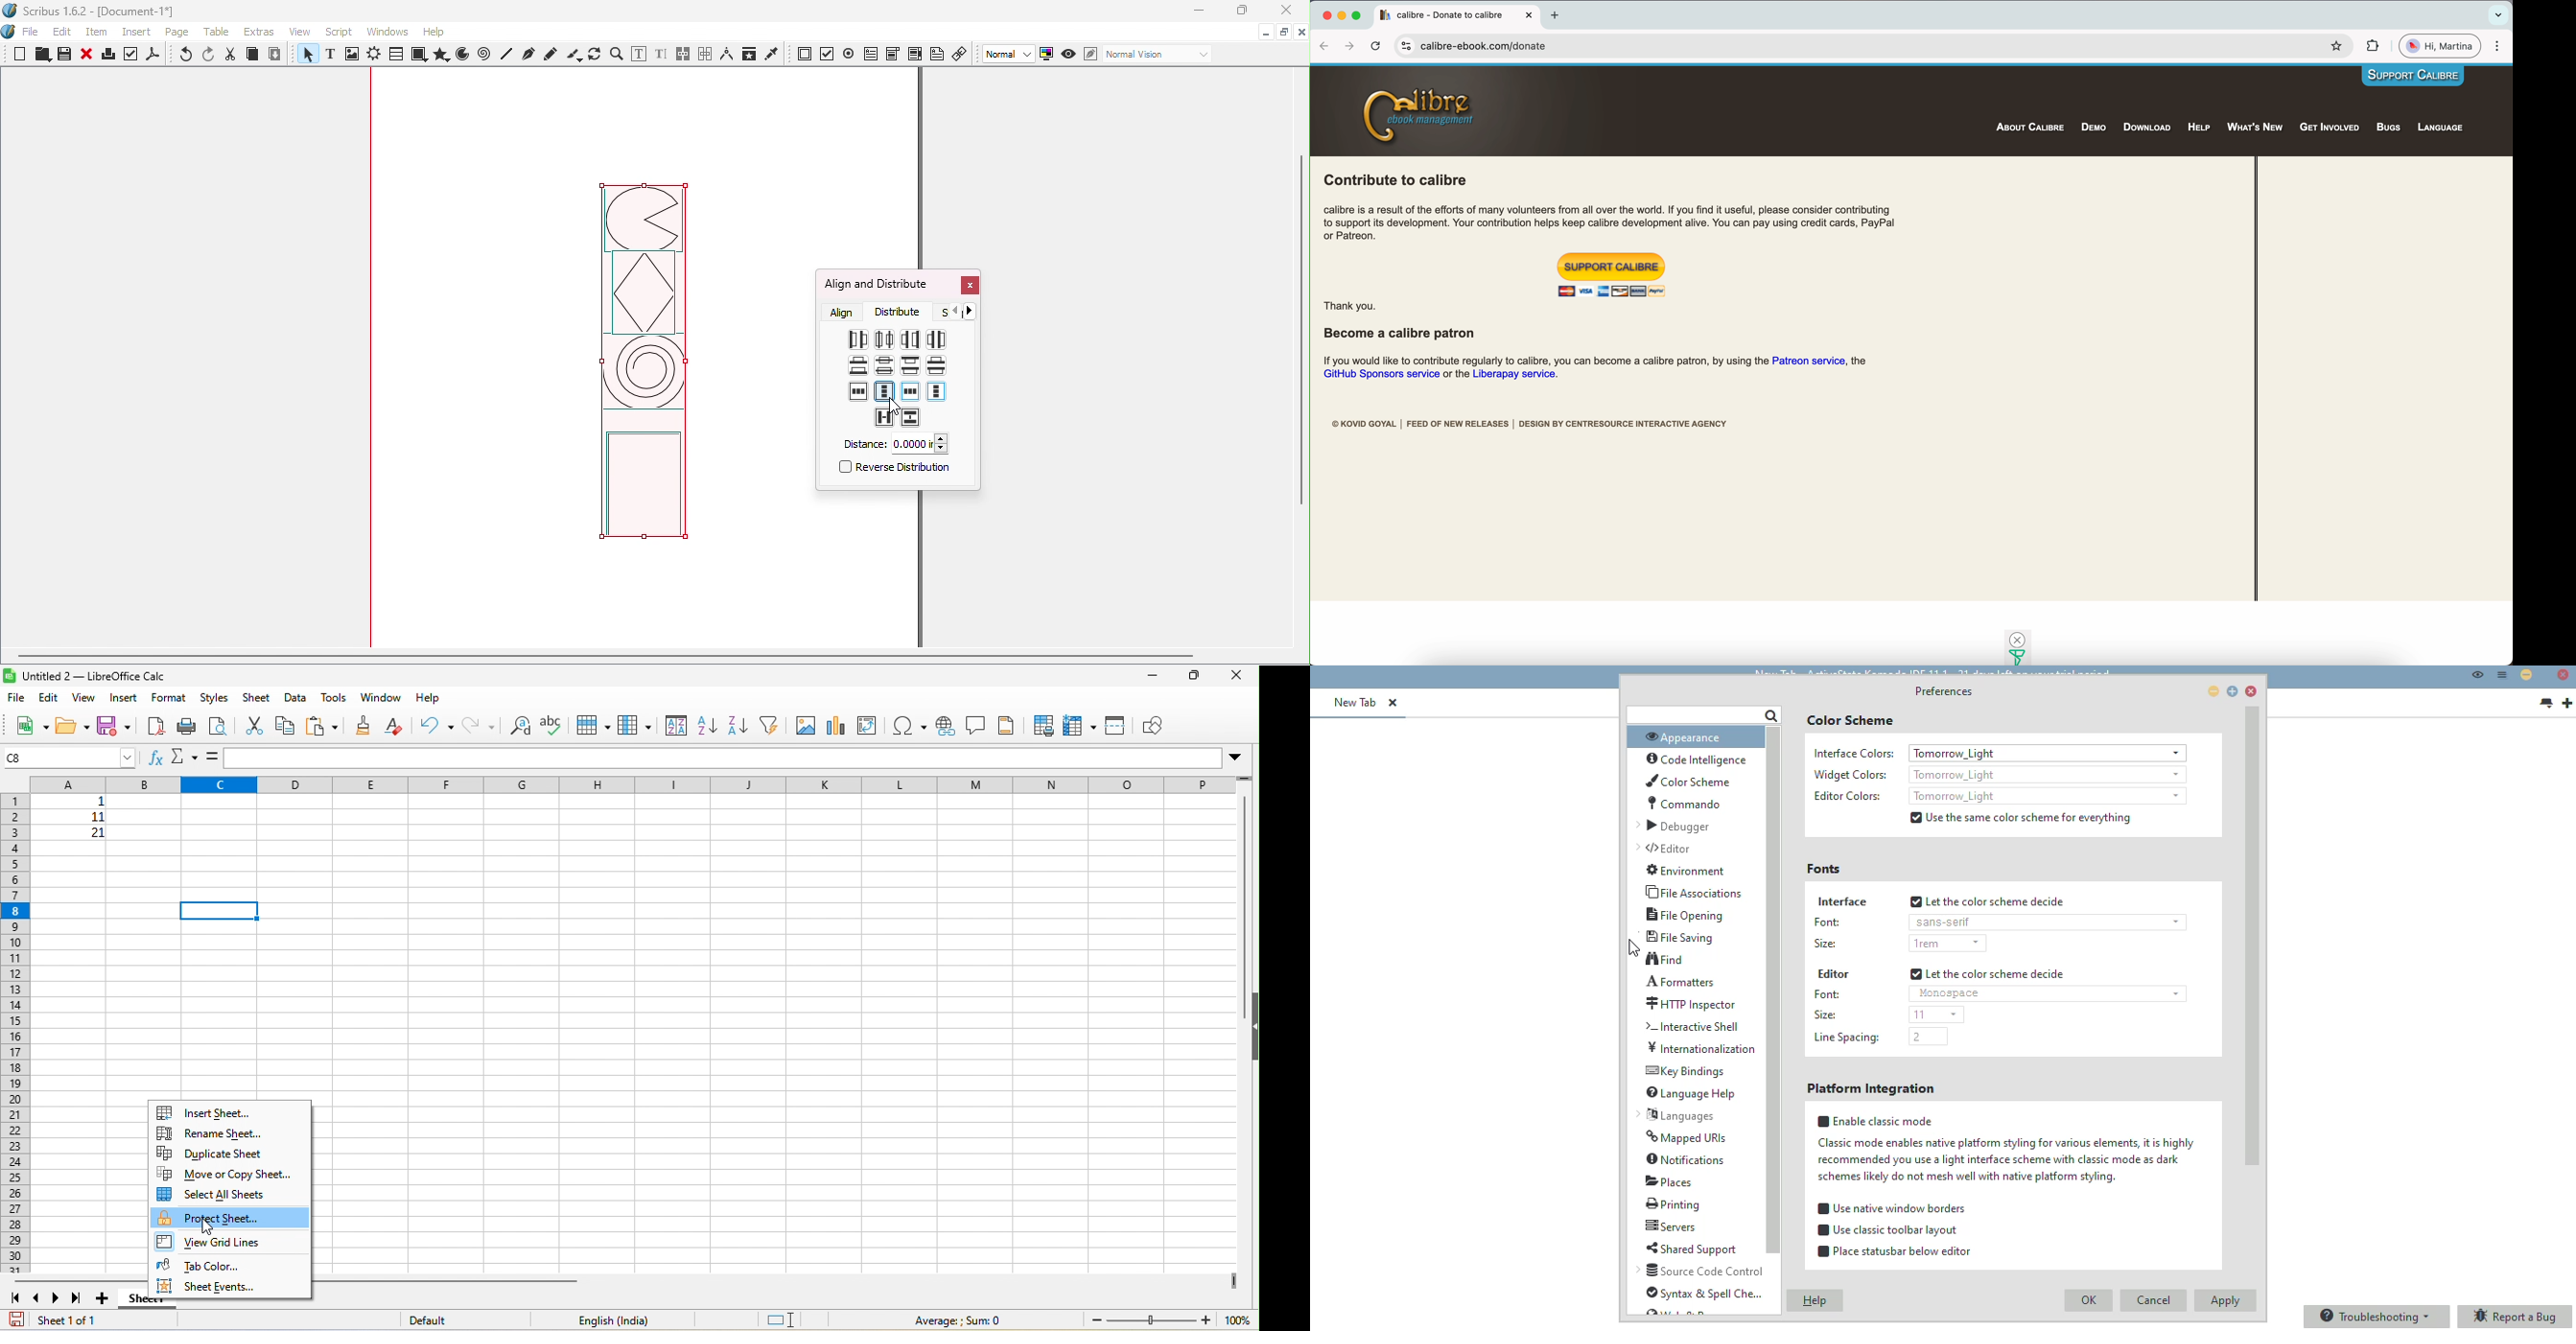 This screenshot has width=2576, height=1344. What do you see at coordinates (477, 725) in the screenshot?
I see `redo` at bounding box center [477, 725].